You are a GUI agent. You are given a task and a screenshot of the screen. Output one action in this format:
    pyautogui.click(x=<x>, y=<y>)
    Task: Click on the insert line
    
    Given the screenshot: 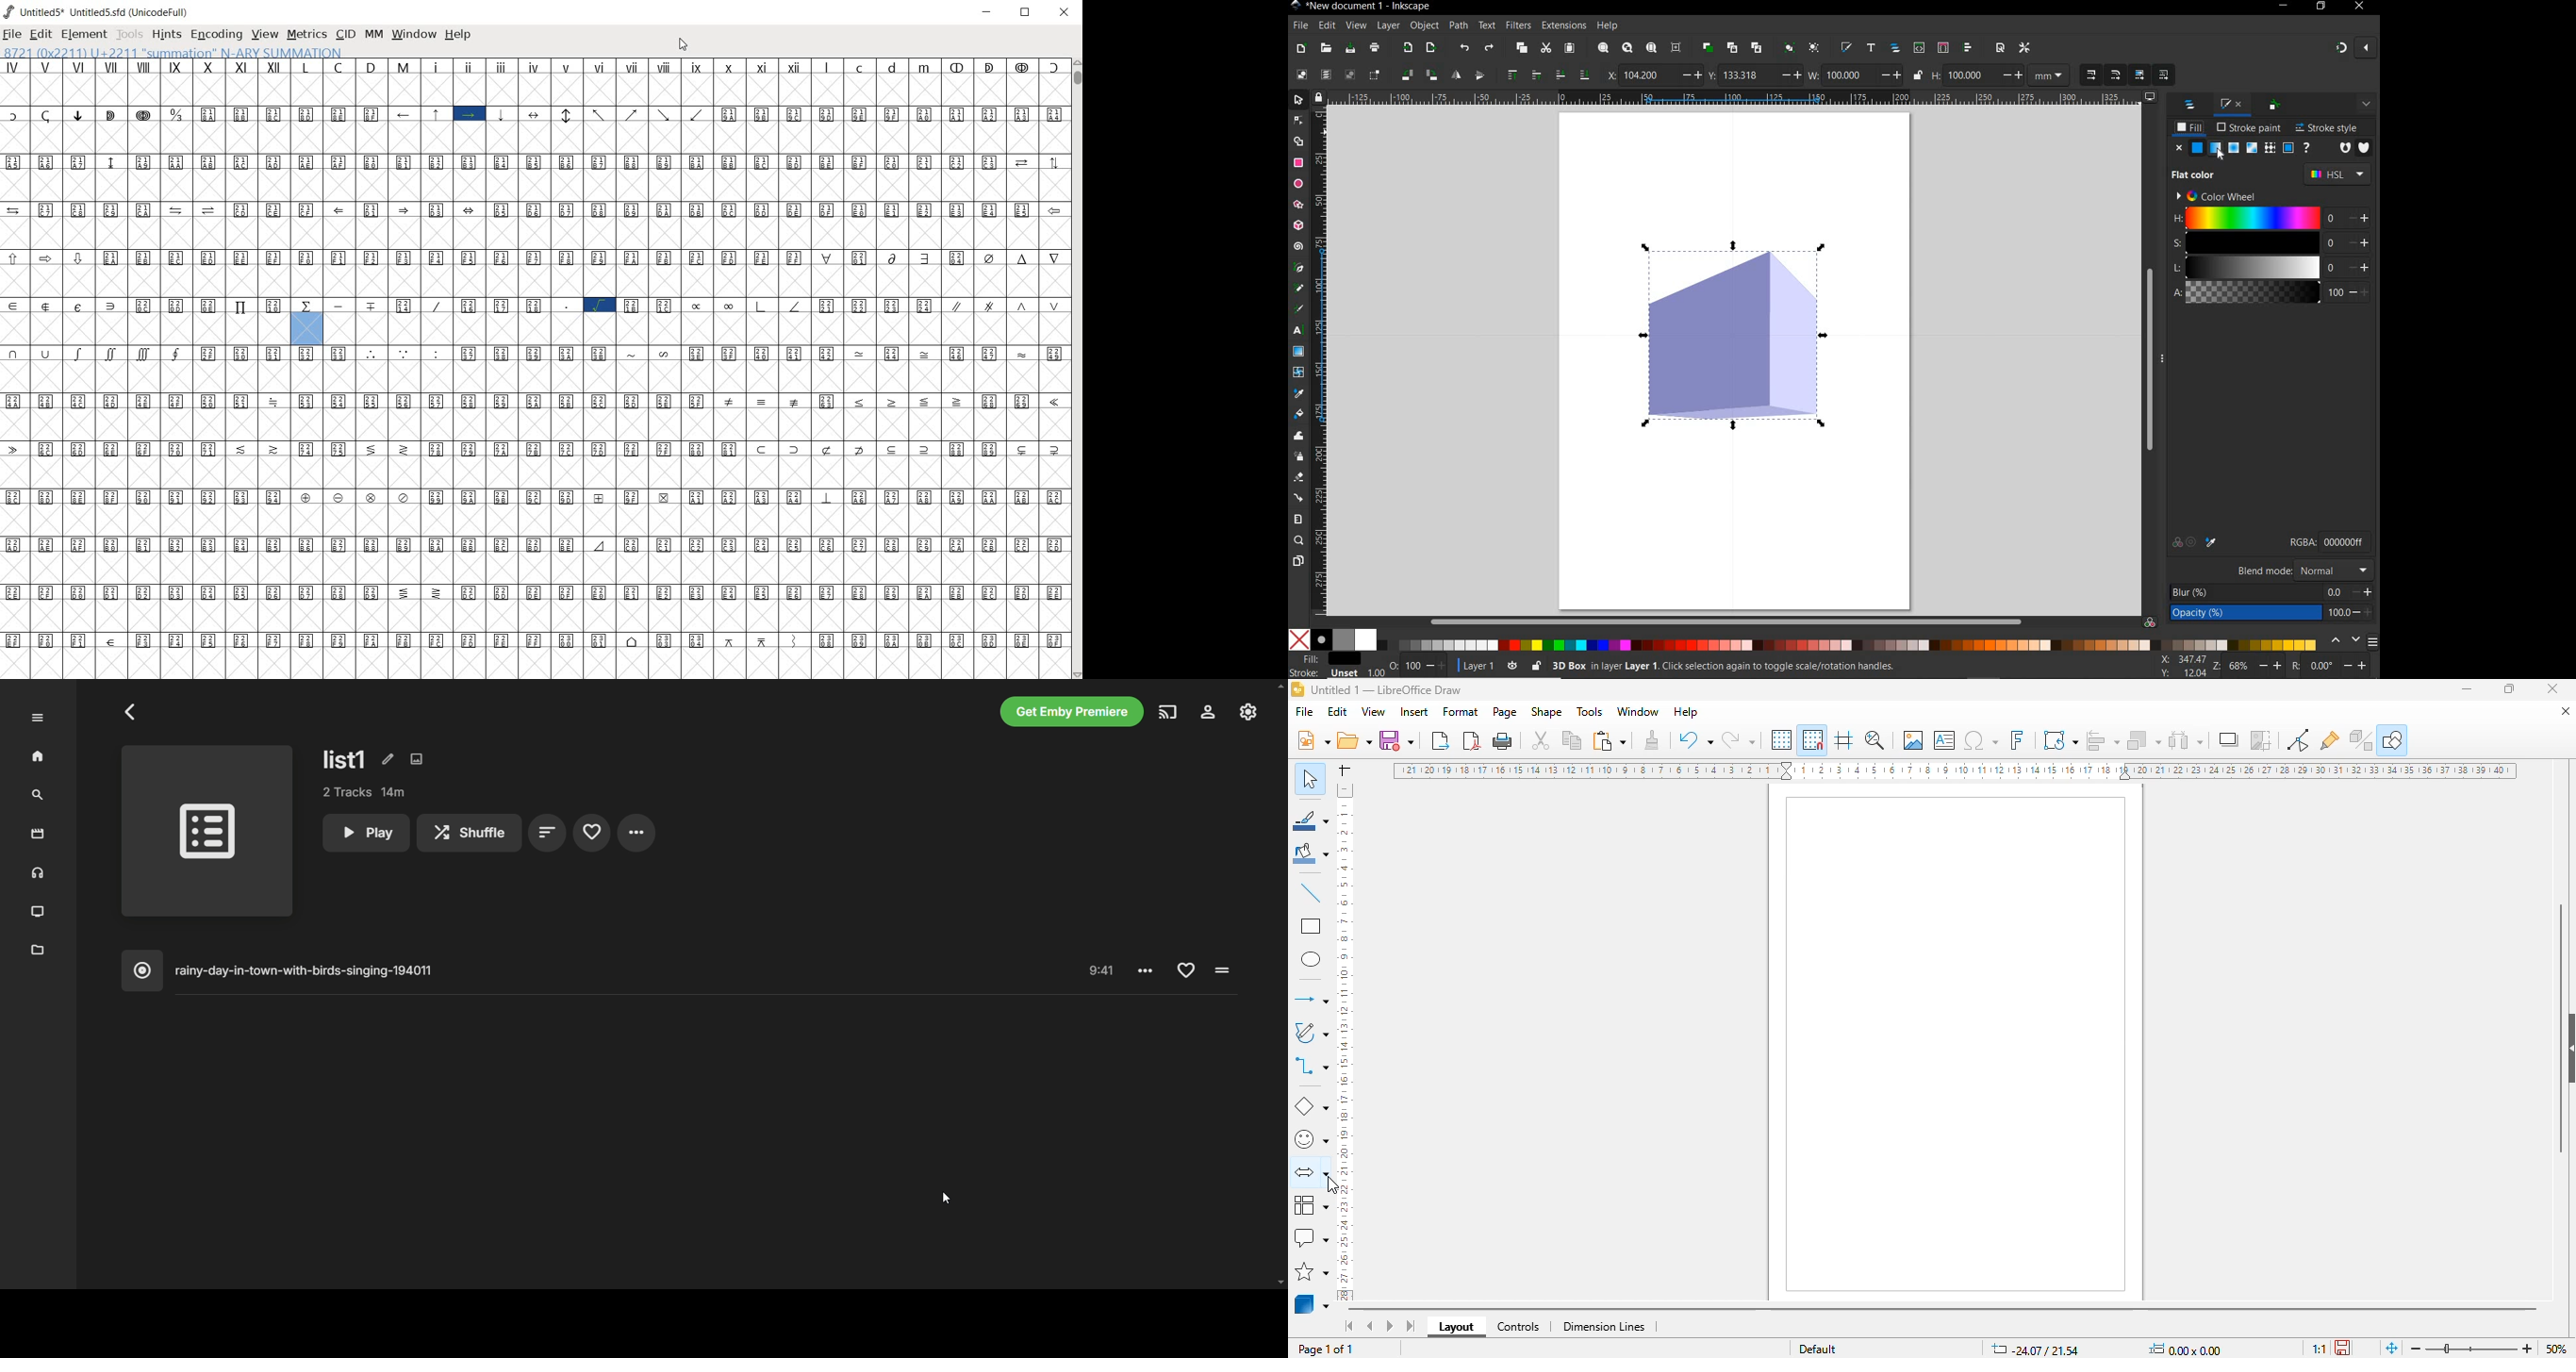 What is the action you would take?
    pyautogui.click(x=1312, y=892)
    